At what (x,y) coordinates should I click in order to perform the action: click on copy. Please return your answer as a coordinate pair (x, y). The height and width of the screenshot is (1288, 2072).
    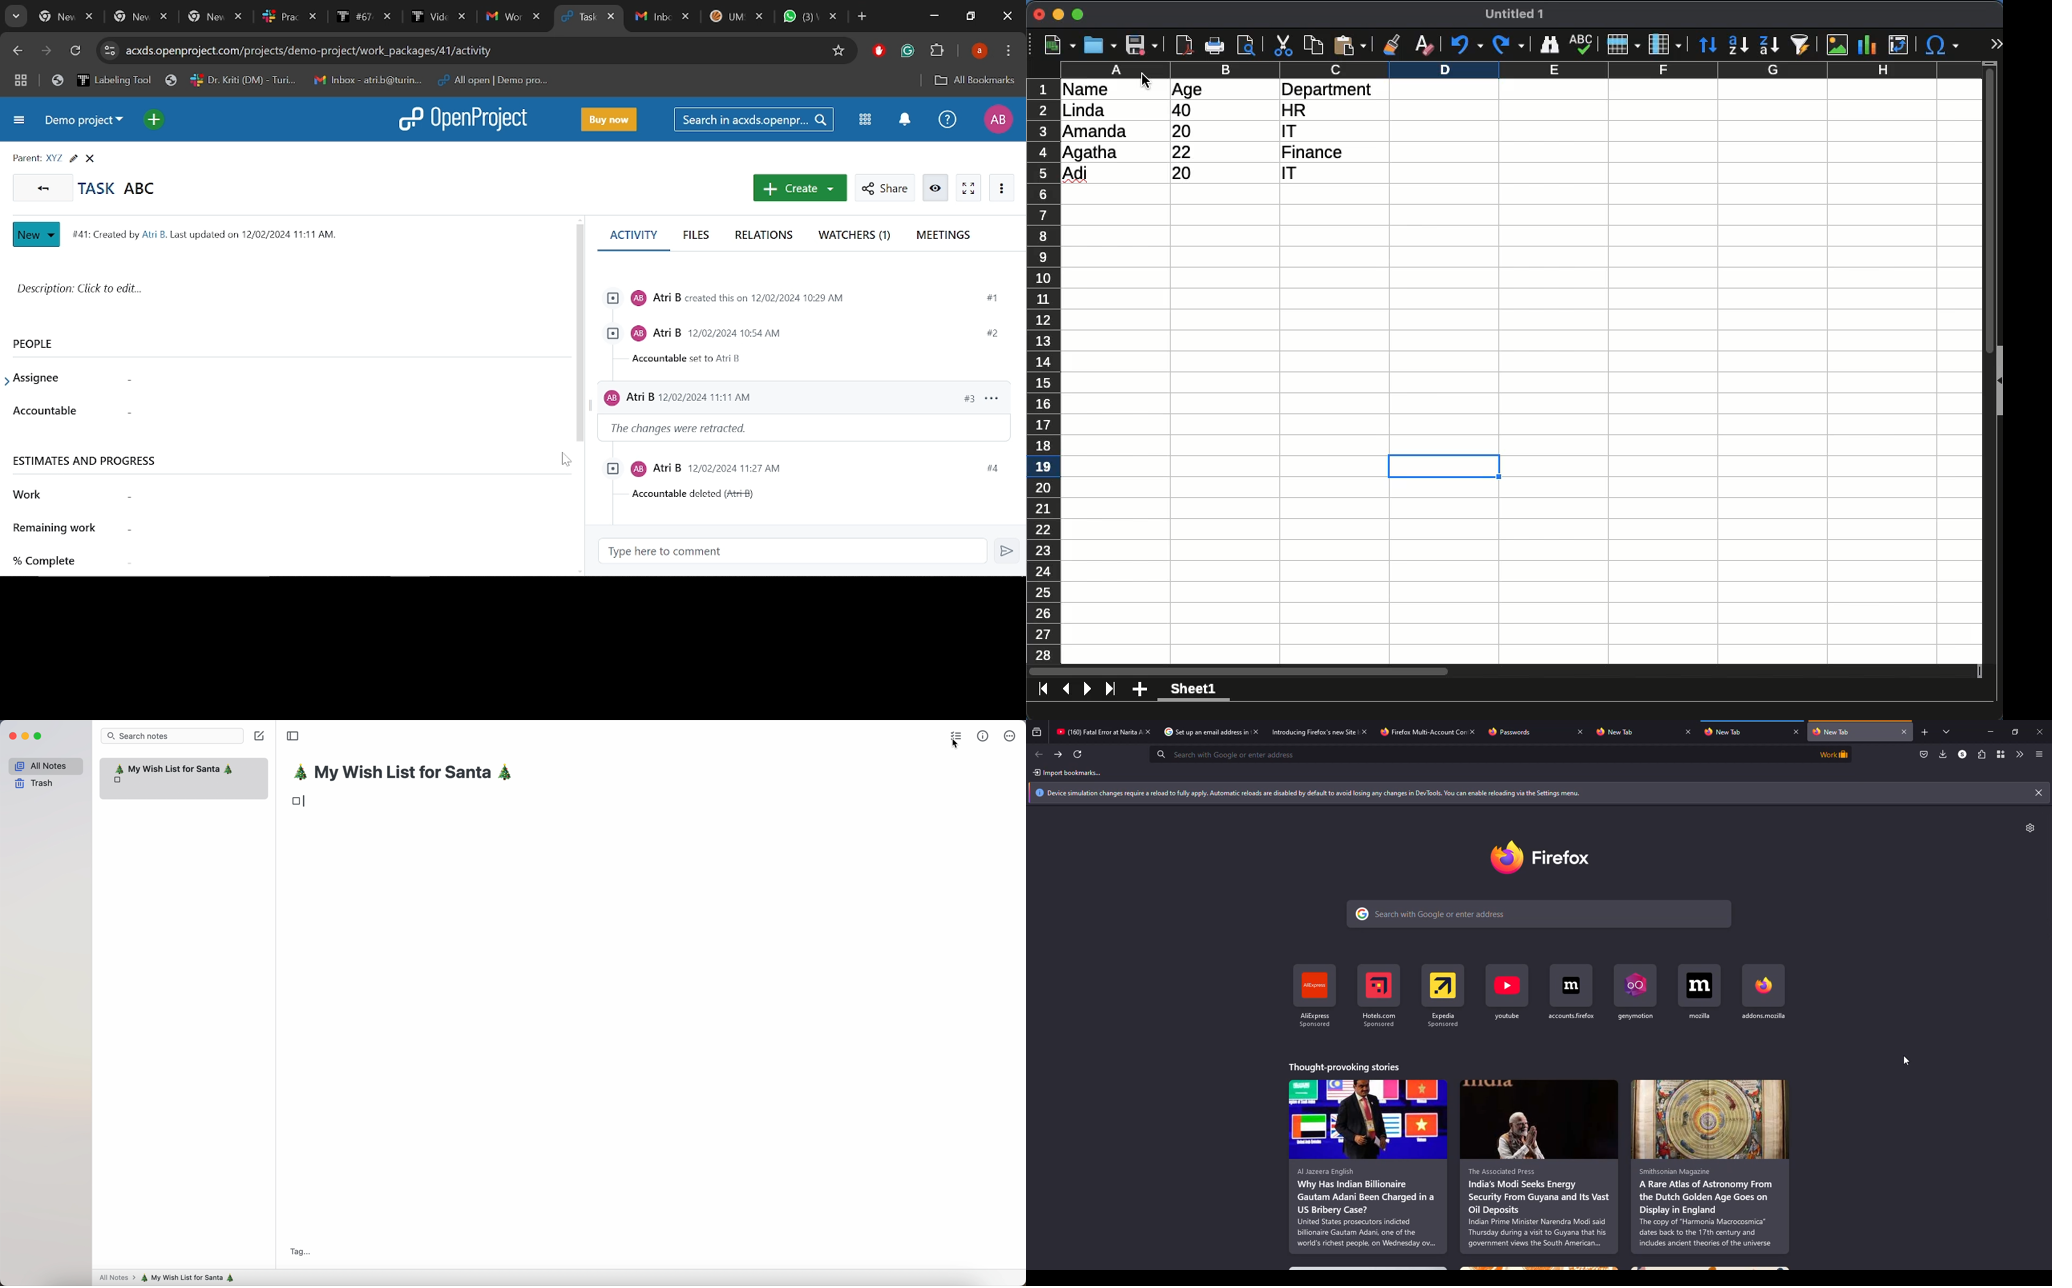
    Looking at the image, I should click on (1315, 45).